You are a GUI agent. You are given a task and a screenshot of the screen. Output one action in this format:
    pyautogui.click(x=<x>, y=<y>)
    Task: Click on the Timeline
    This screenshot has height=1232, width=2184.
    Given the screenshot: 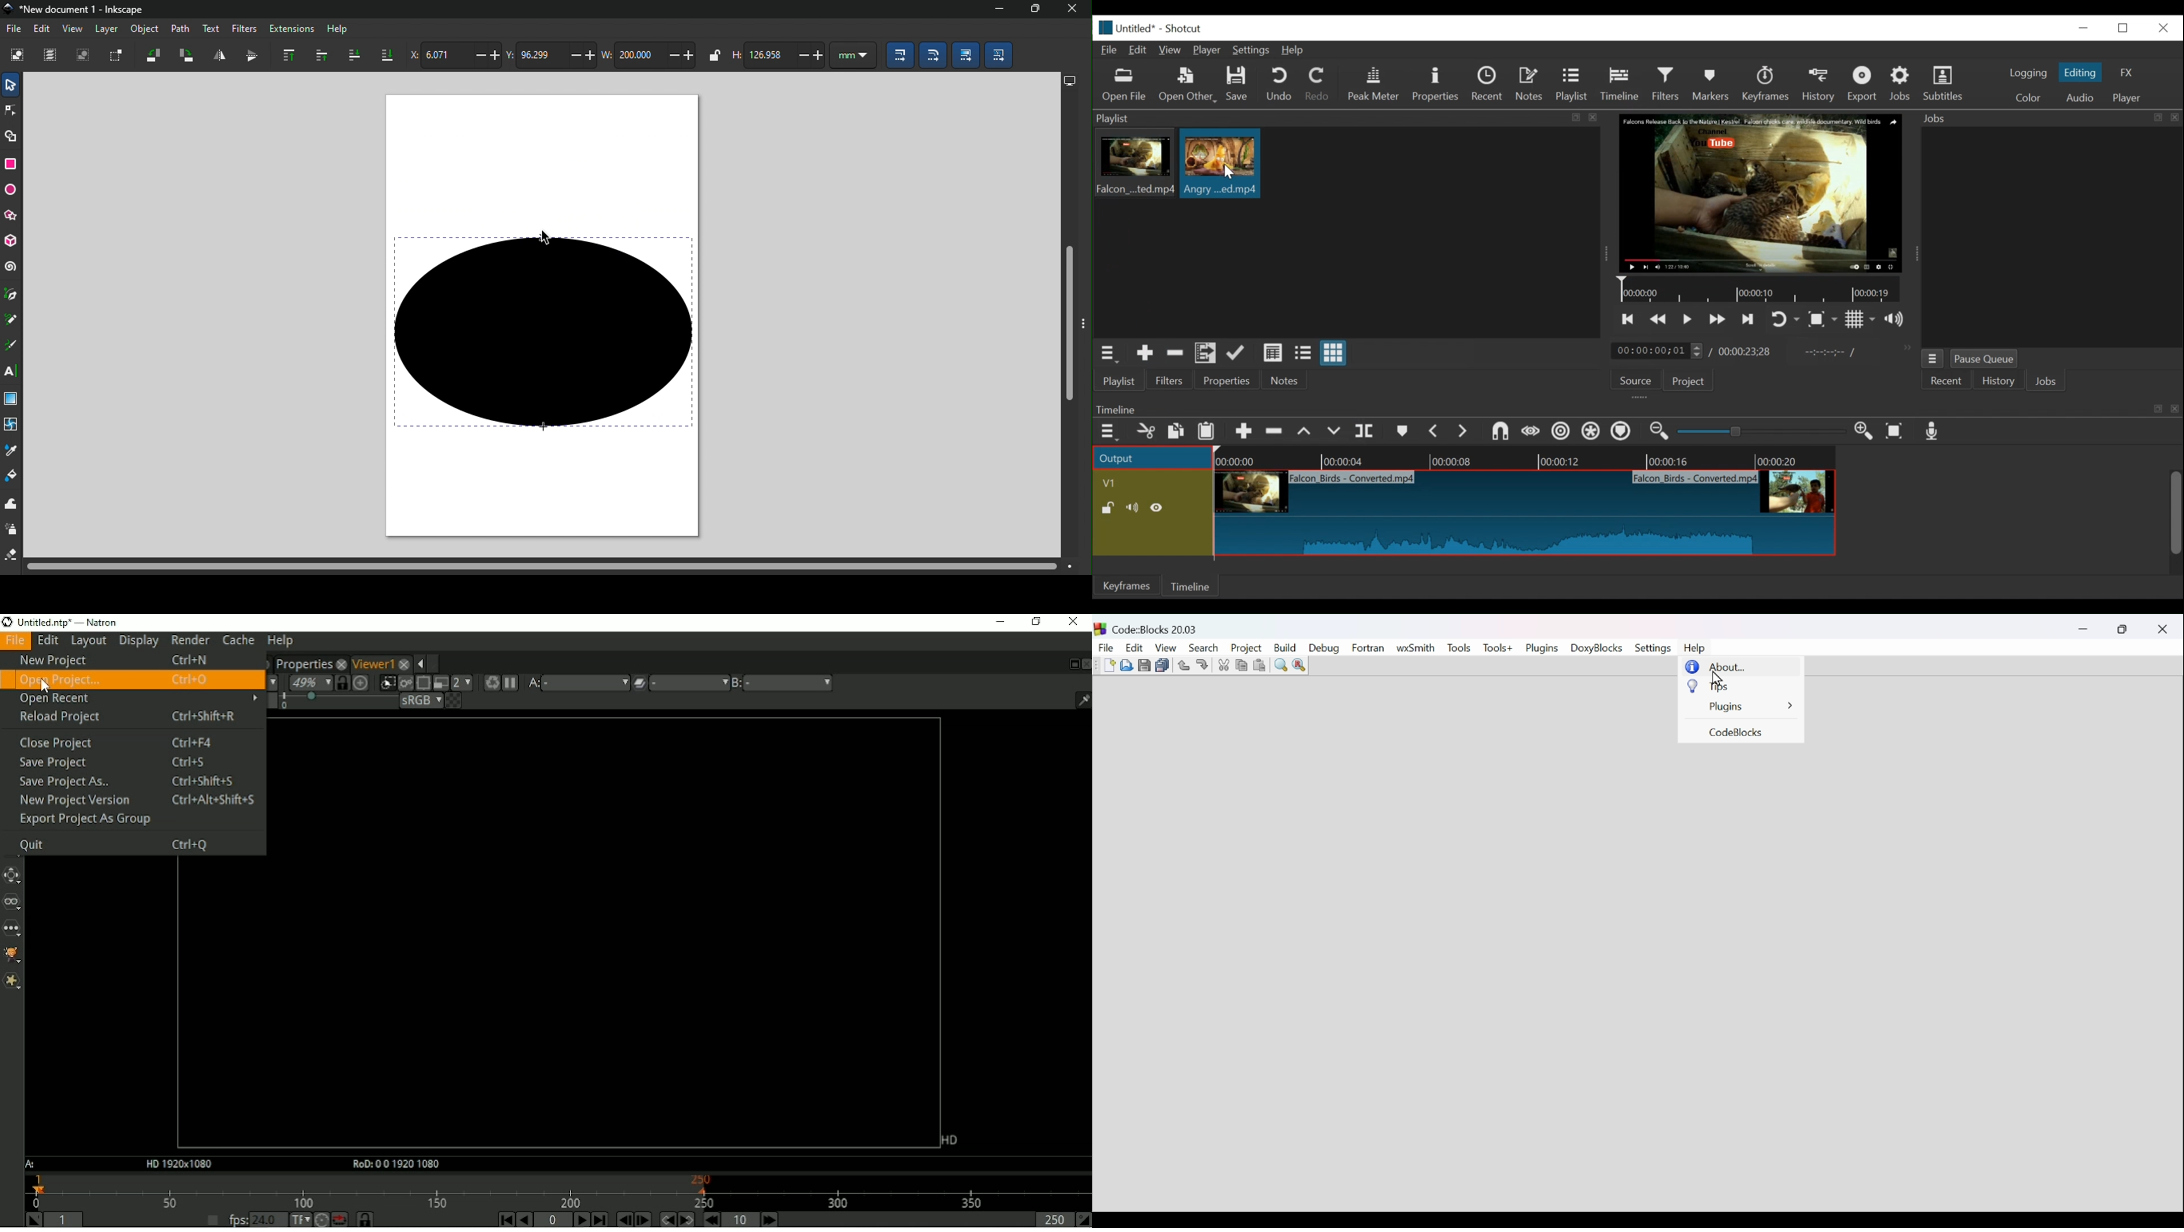 What is the action you would take?
    pyautogui.click(x=1193, y=584)
    